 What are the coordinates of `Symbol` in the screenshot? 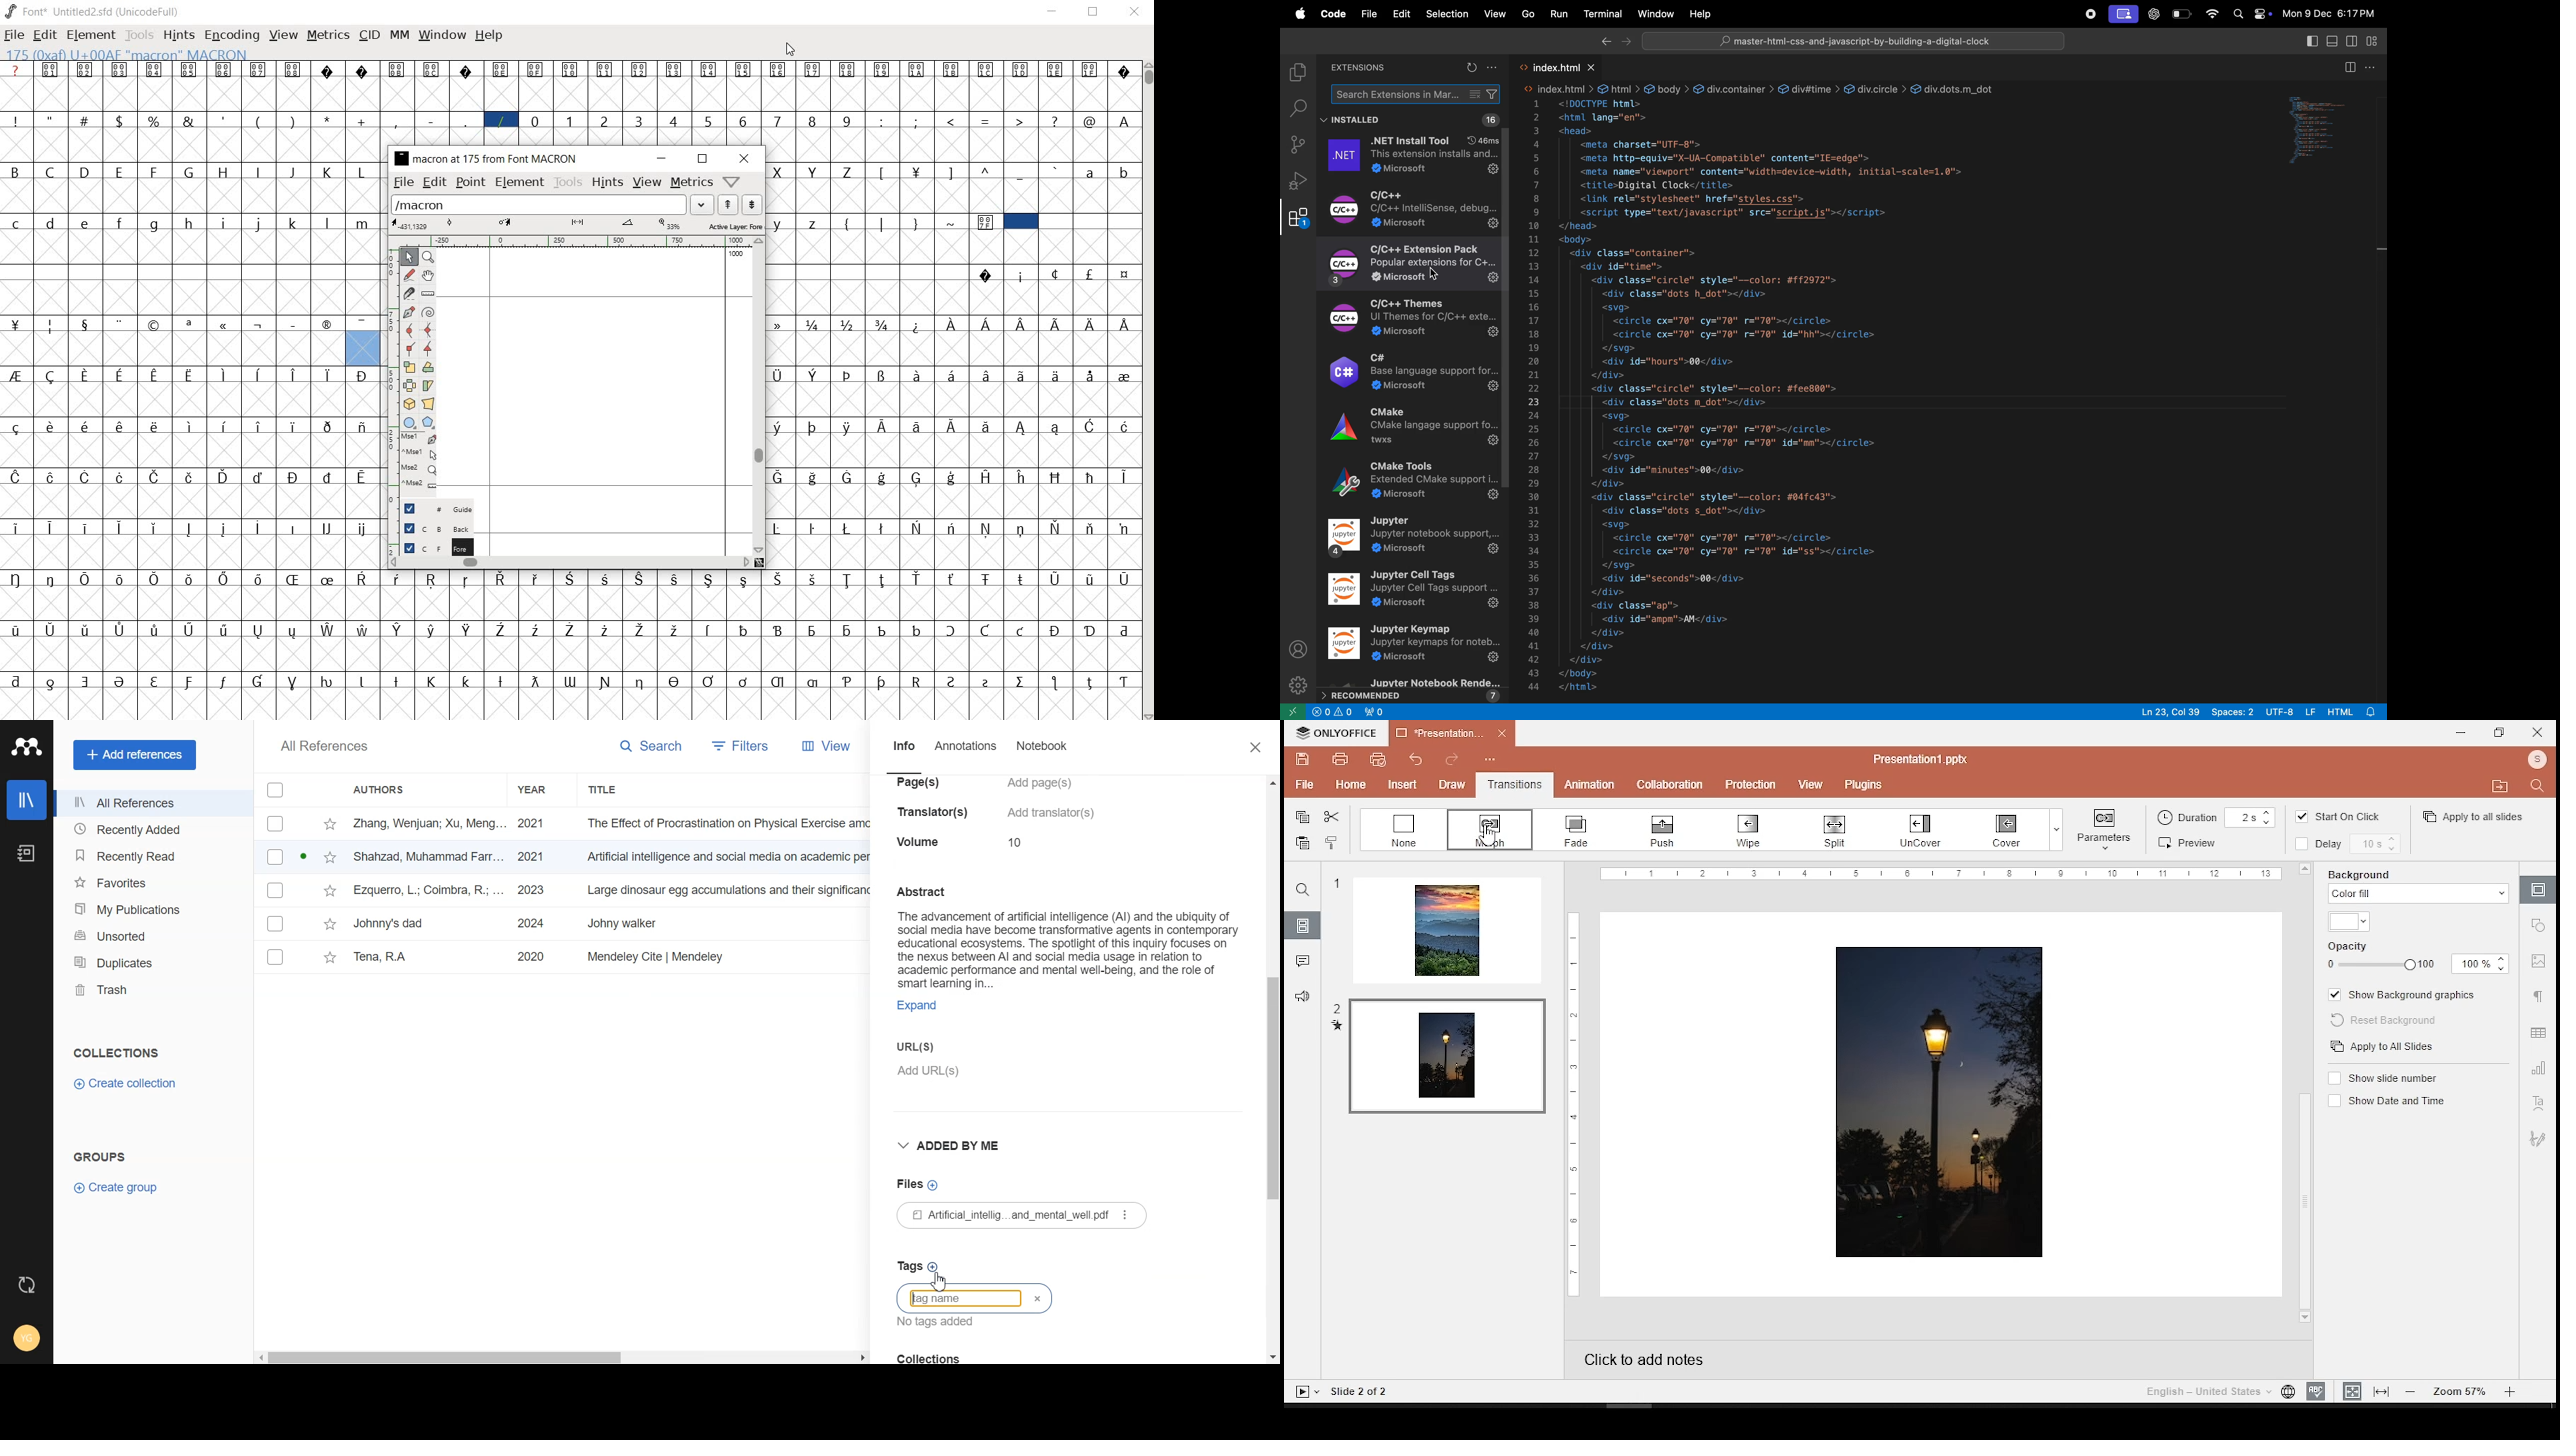 It's located at (156, 426).